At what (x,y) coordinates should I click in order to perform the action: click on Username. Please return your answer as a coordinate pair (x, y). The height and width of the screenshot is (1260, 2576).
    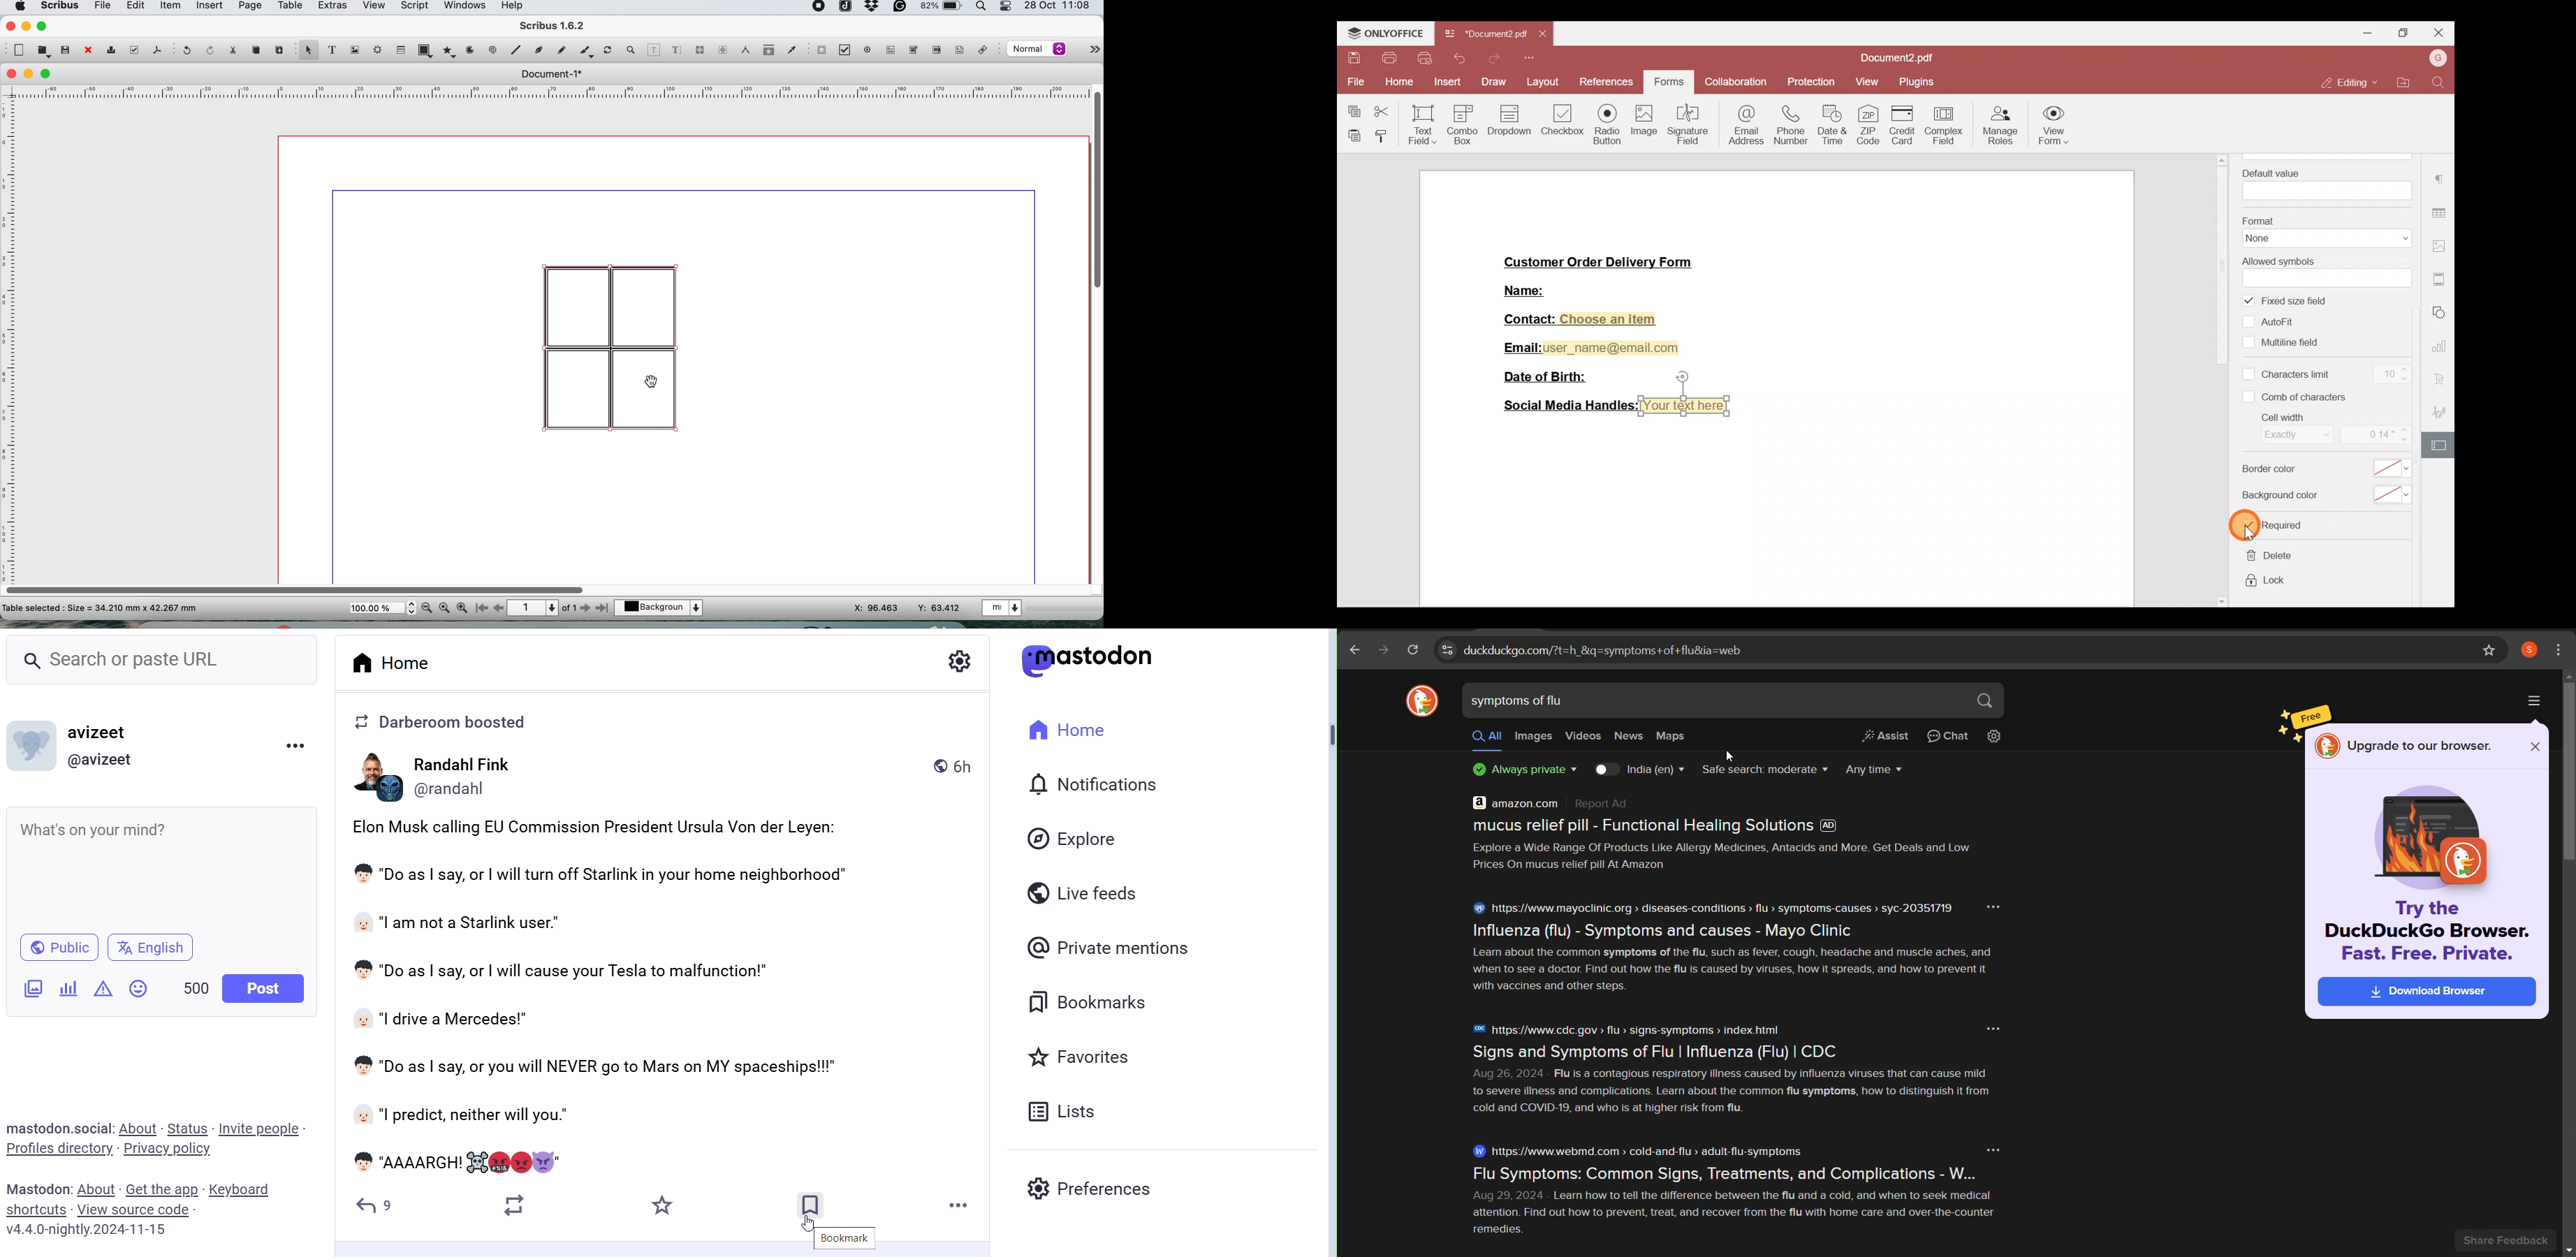
    Looking at the image, I should click on (2436, 59).